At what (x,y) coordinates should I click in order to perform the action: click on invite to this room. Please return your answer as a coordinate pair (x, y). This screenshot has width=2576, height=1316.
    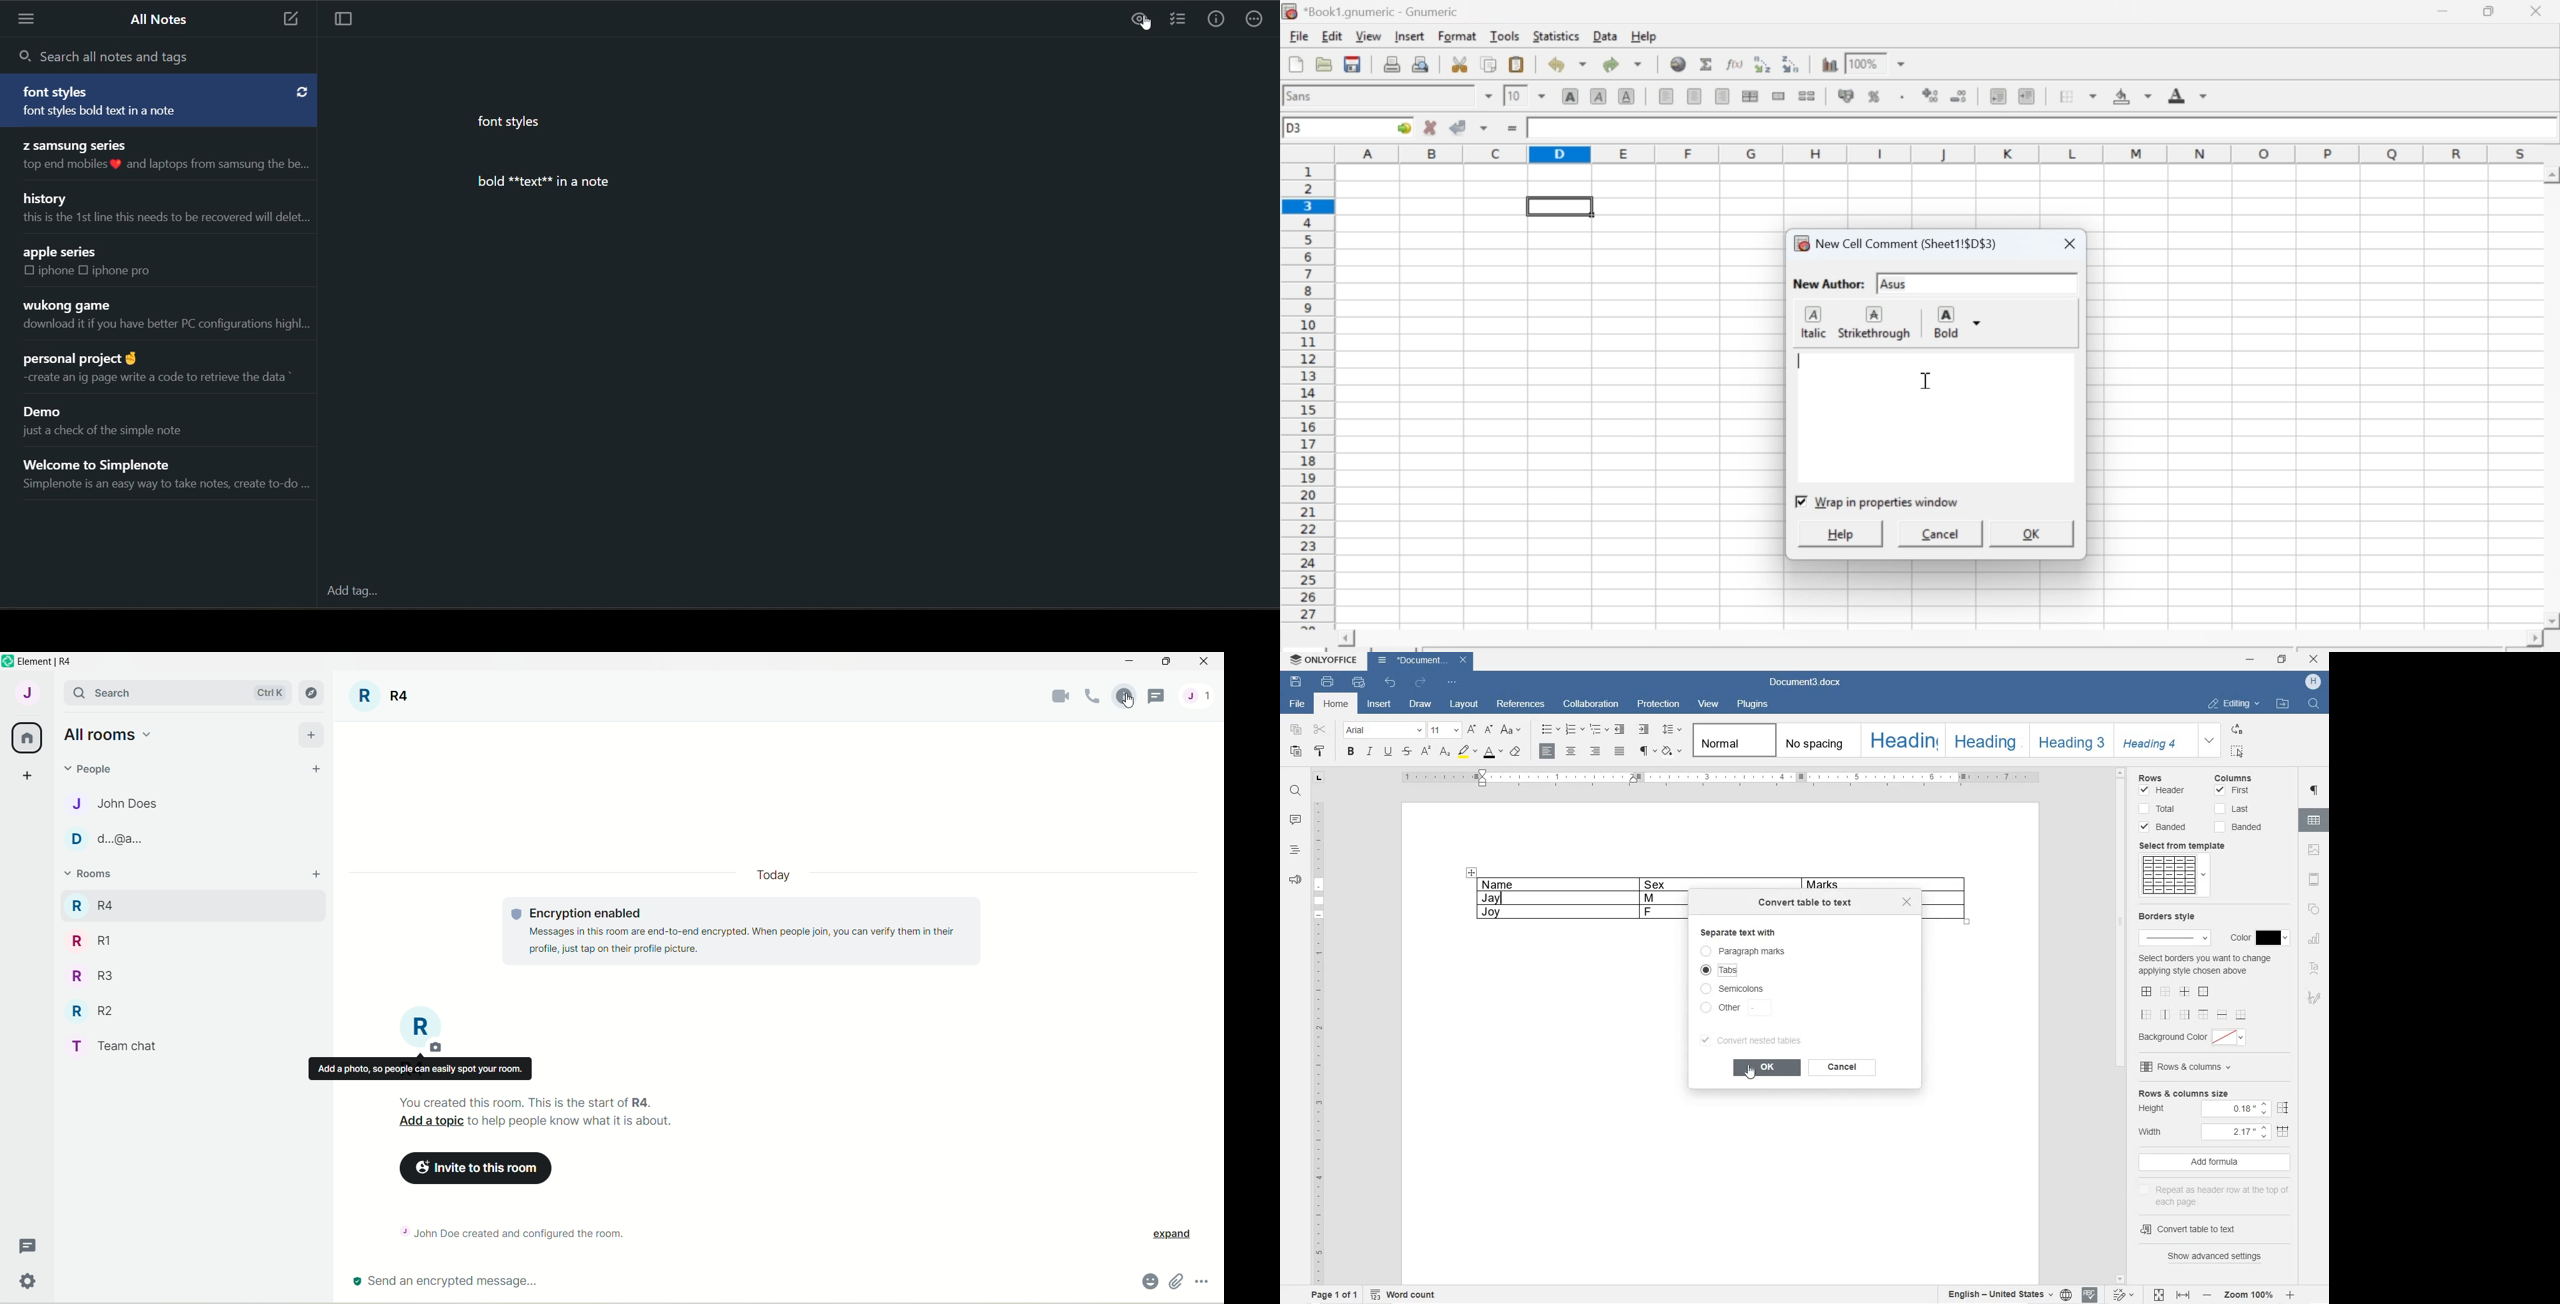
    Looking at the image, I should click on (480, 1169).